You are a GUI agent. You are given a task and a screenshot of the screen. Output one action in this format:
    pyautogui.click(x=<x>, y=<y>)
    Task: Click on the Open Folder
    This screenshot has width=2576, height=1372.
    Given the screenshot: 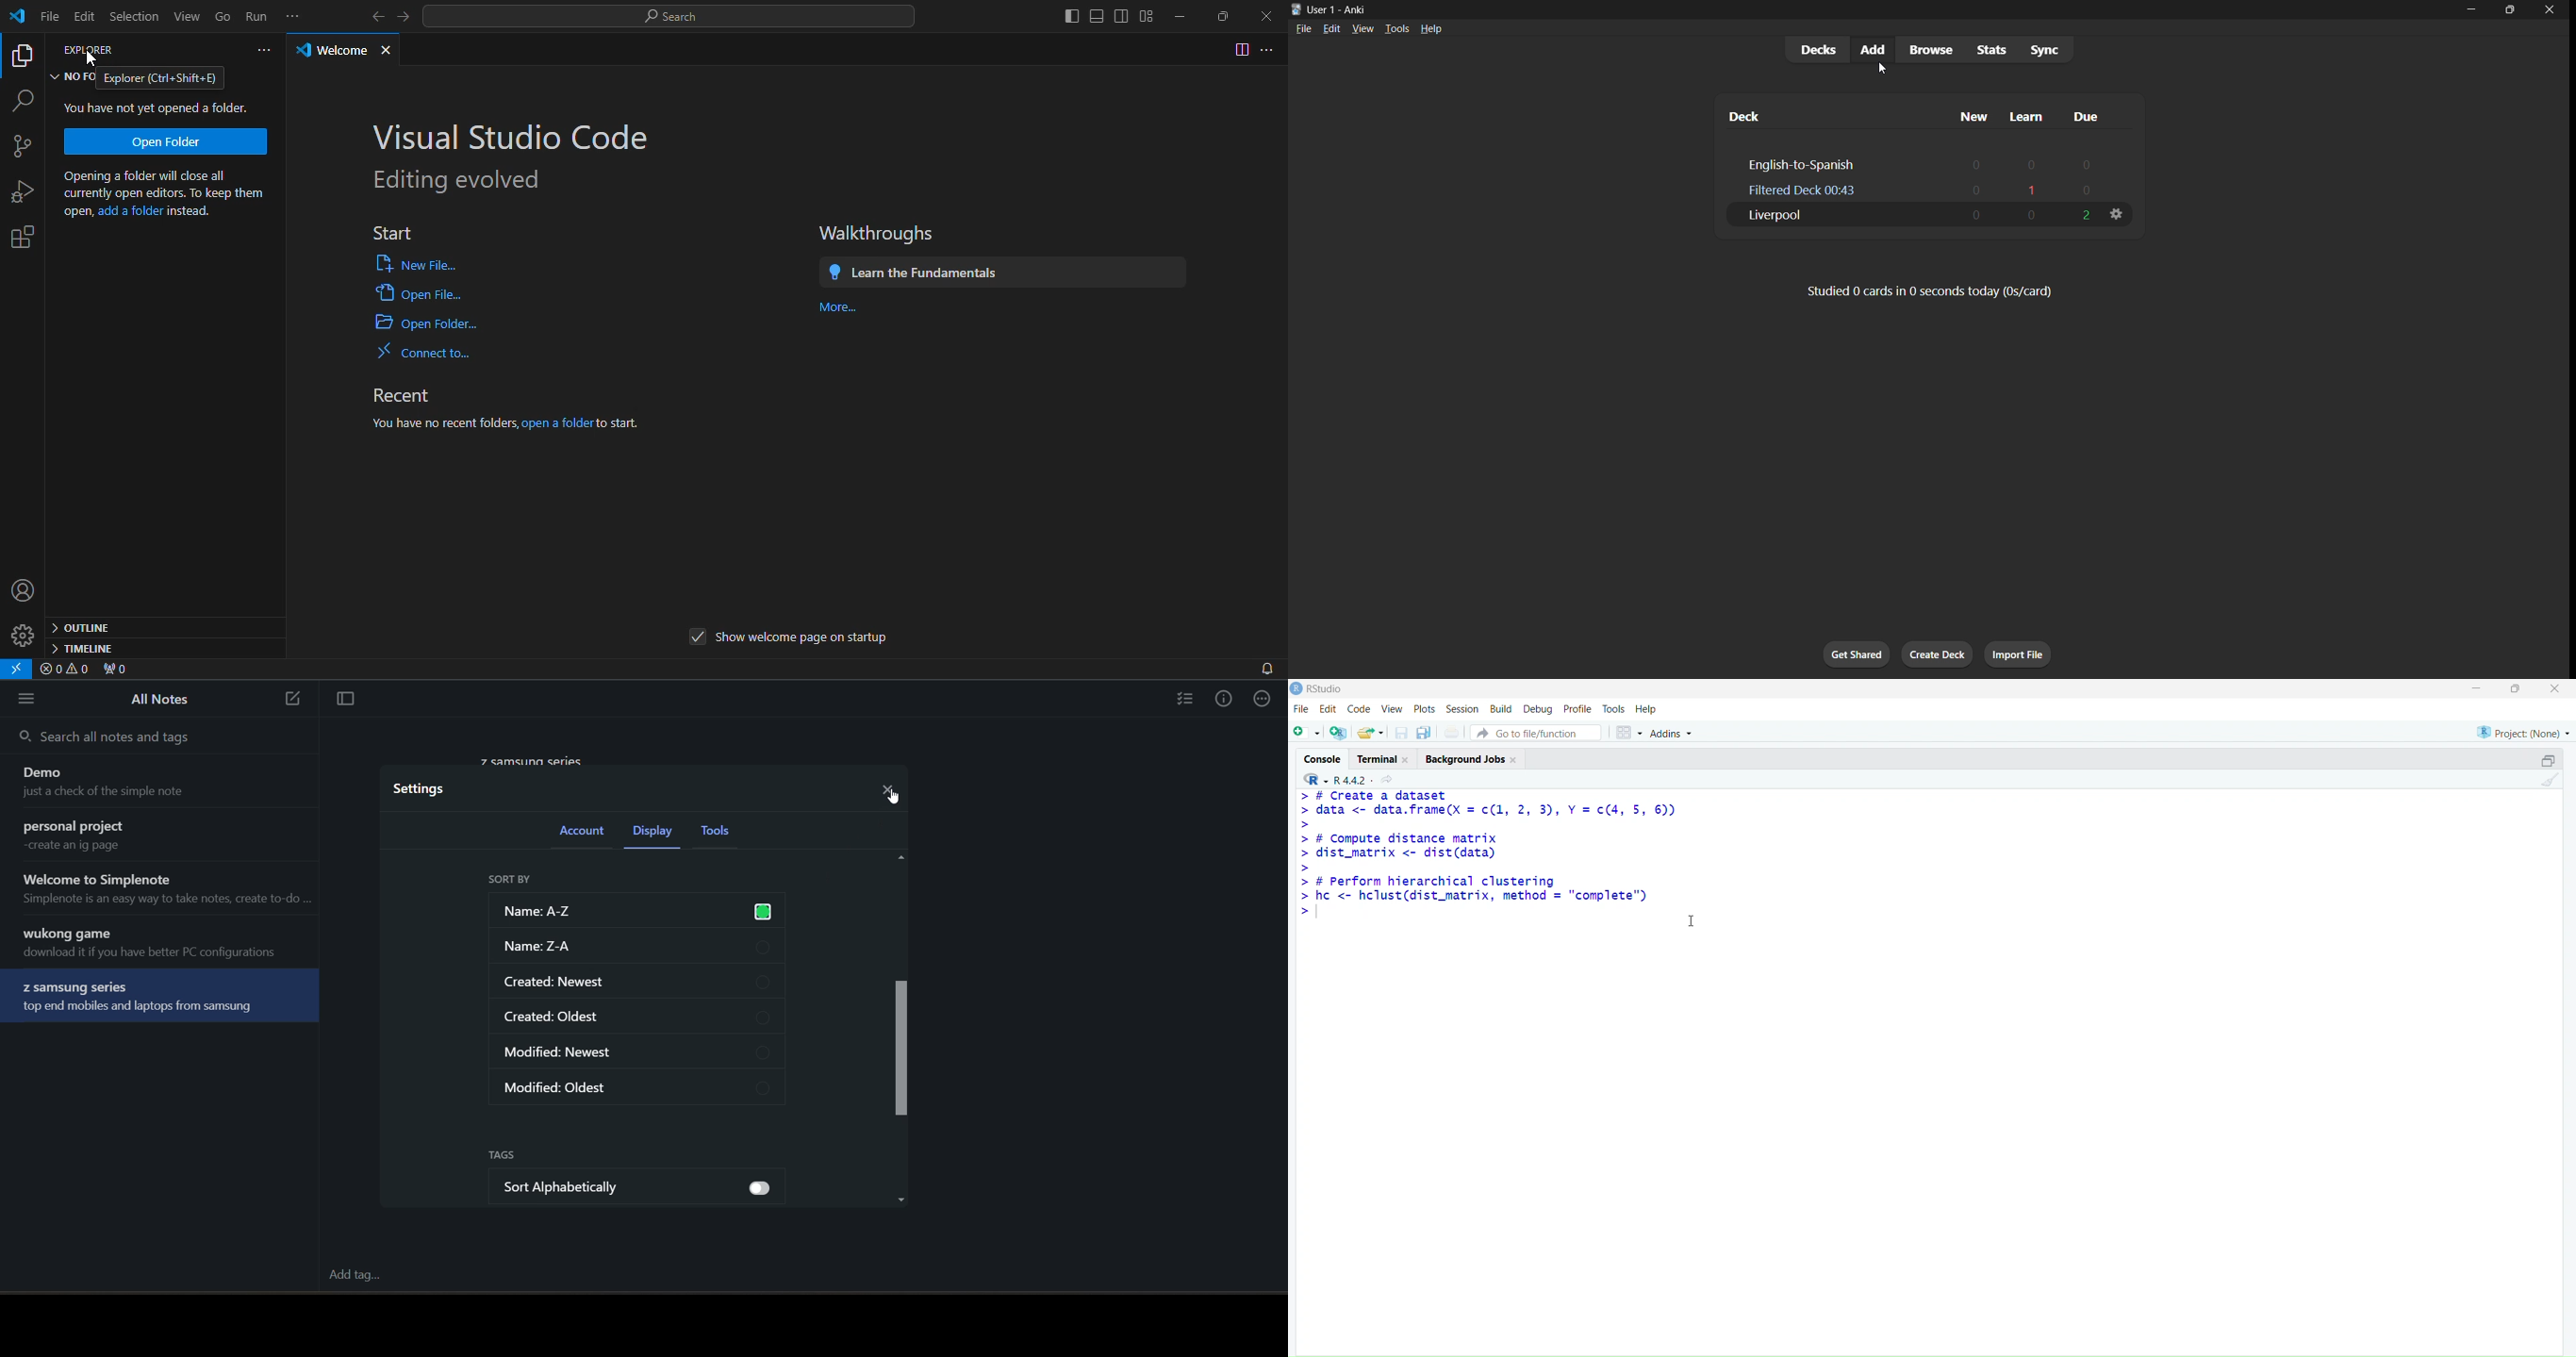 What is the action you would take?
    pyautogui.click(x=428, y=324)
    